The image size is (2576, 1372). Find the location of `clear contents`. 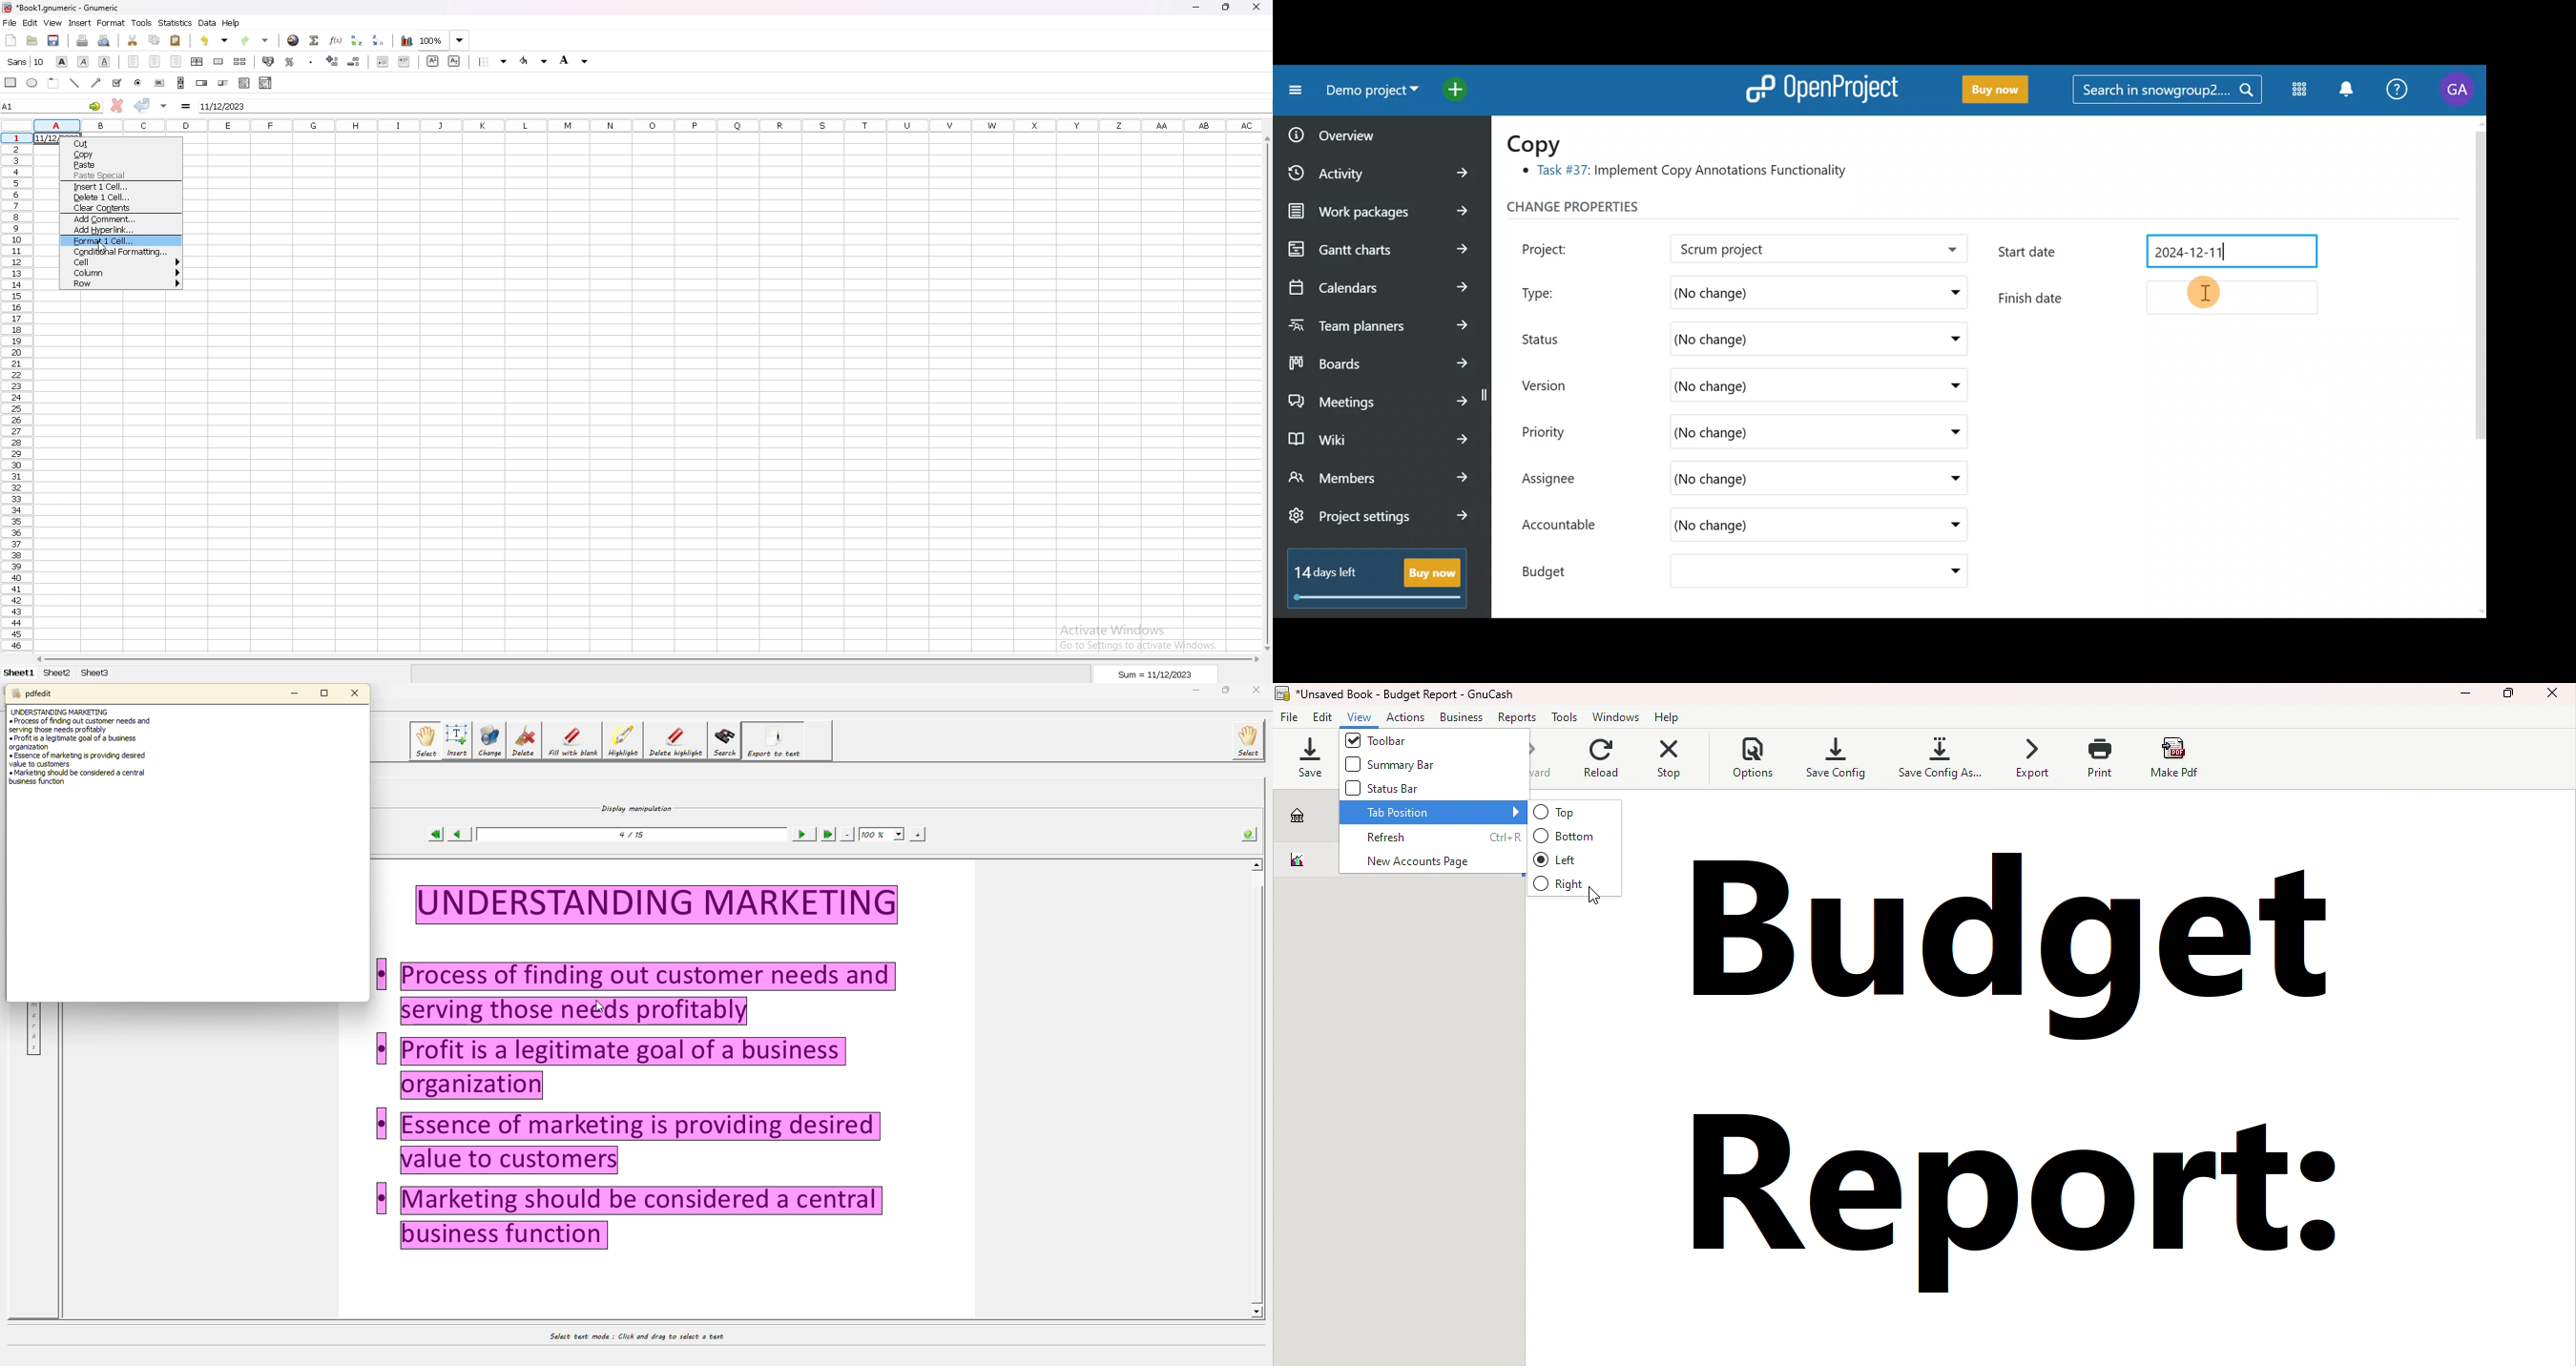

clear contents is located at coordinates (121, 208).